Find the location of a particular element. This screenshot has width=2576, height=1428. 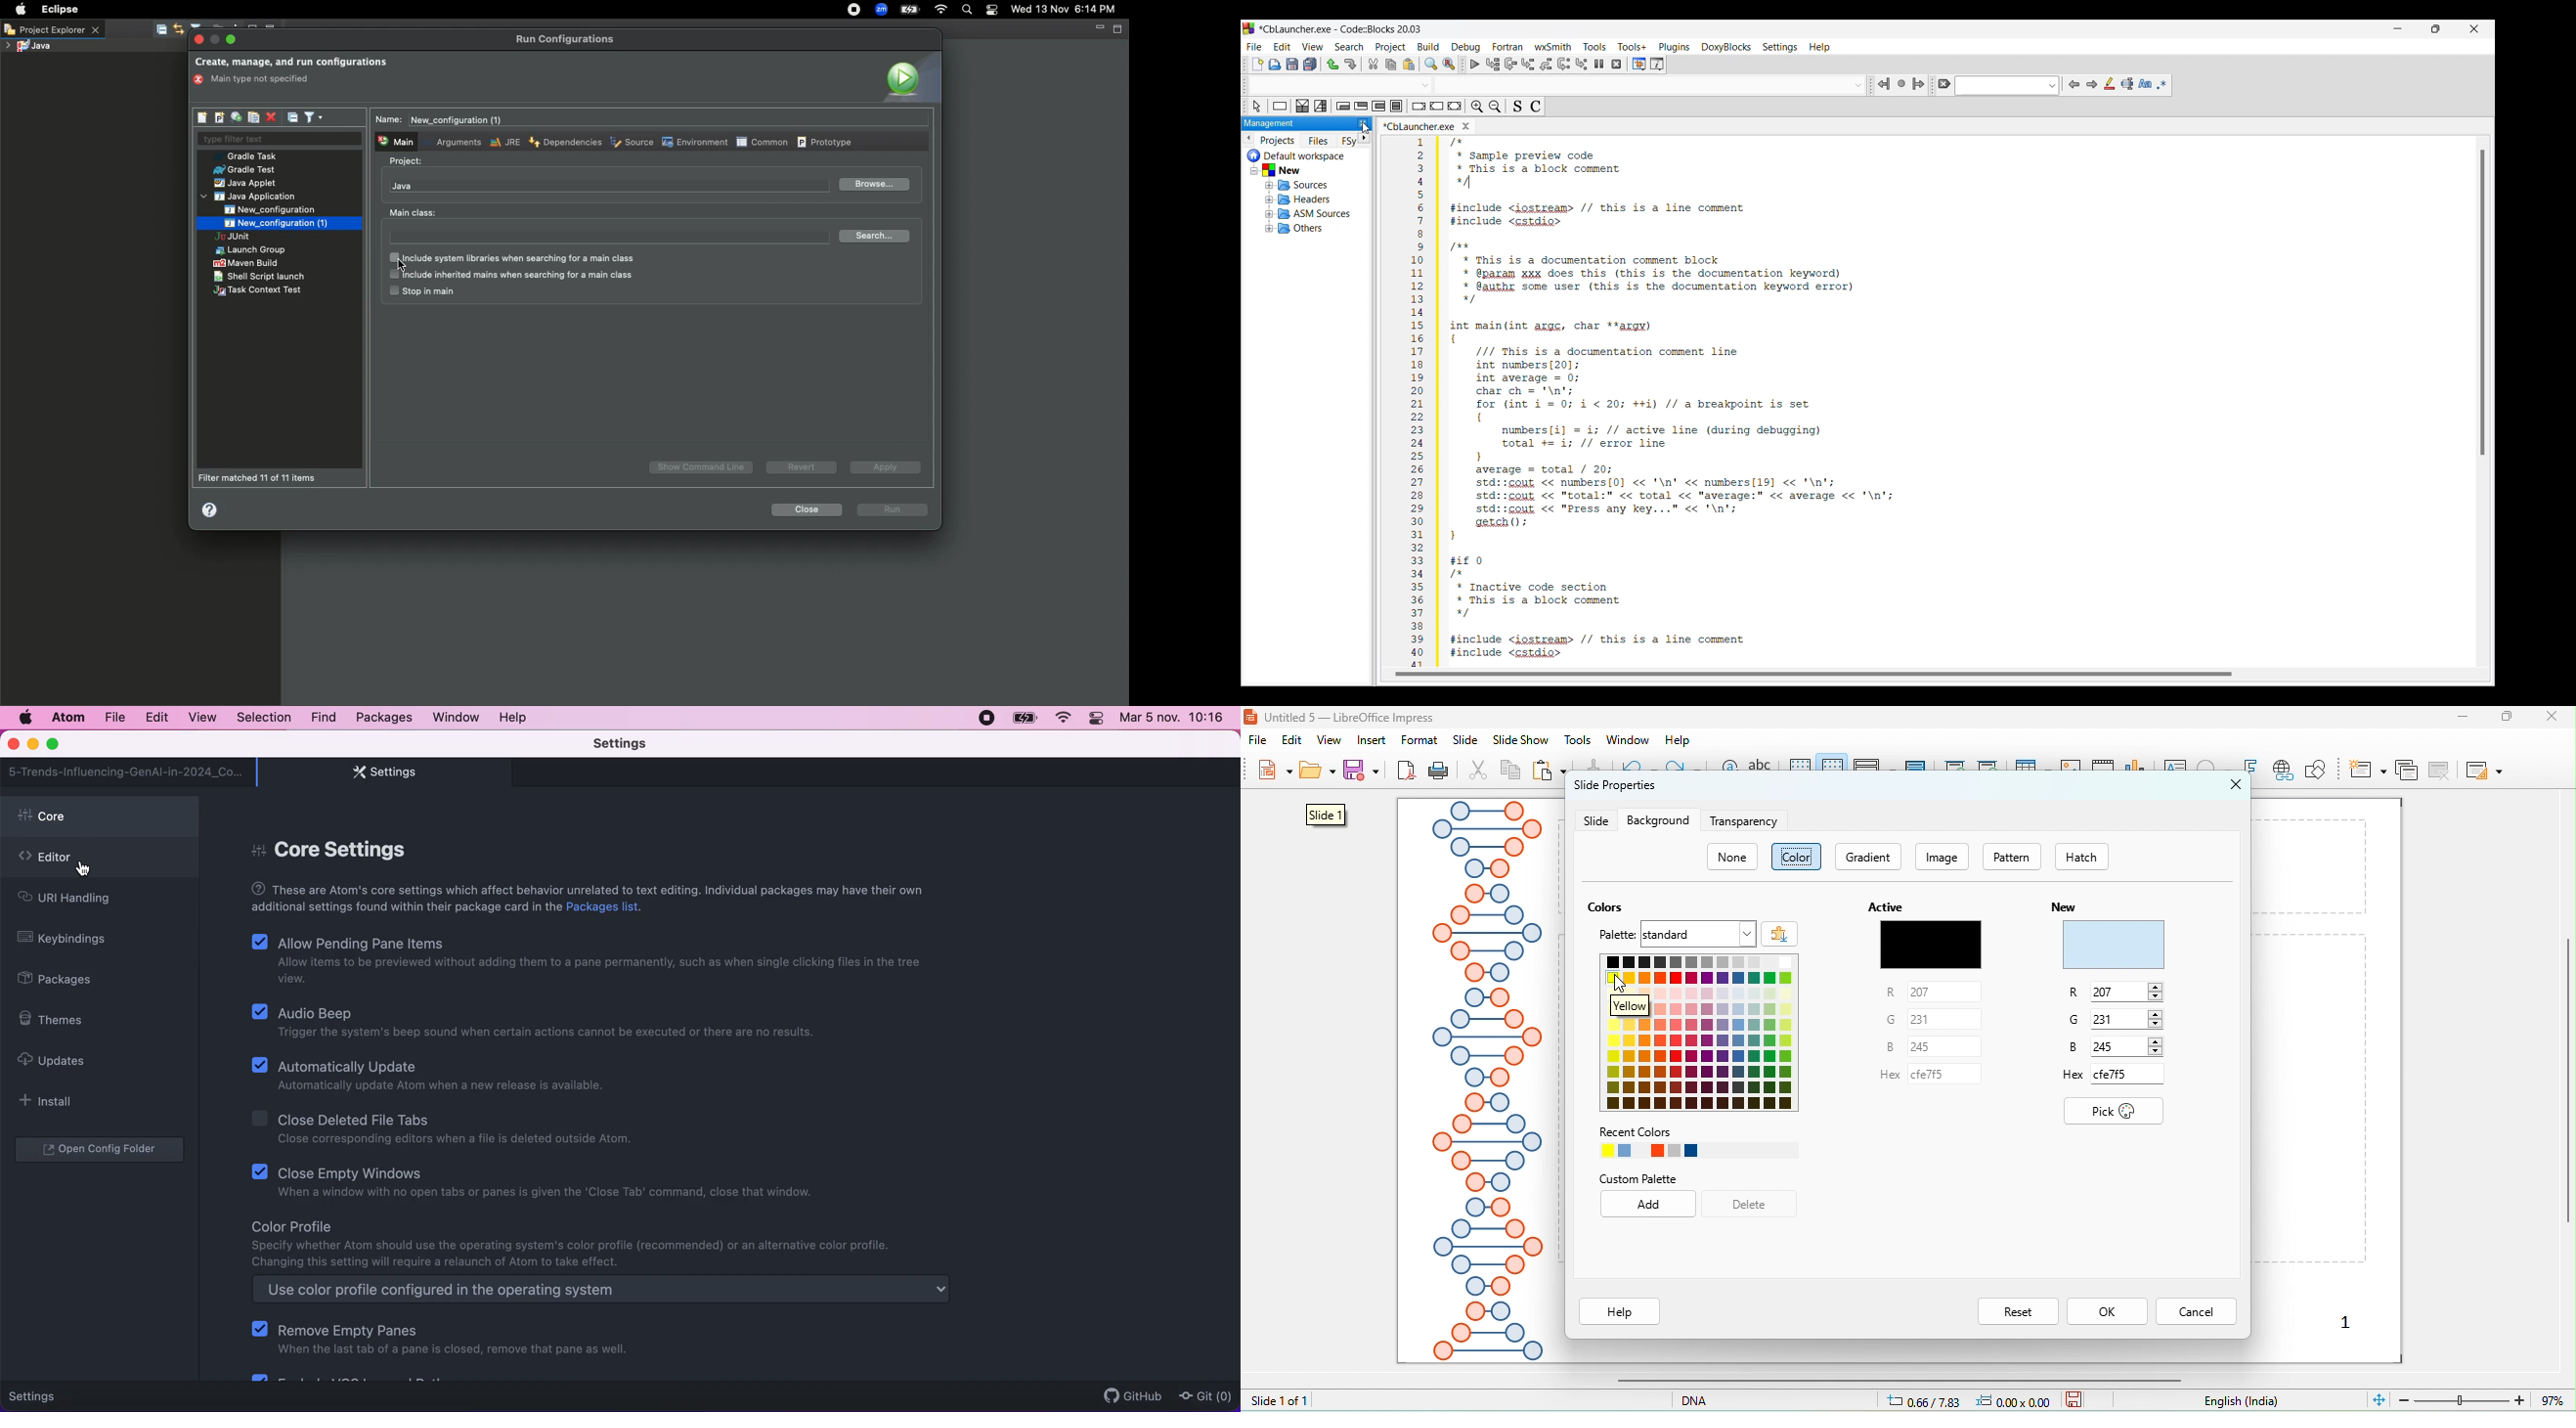

save is located at coordinates (2074, 1398).